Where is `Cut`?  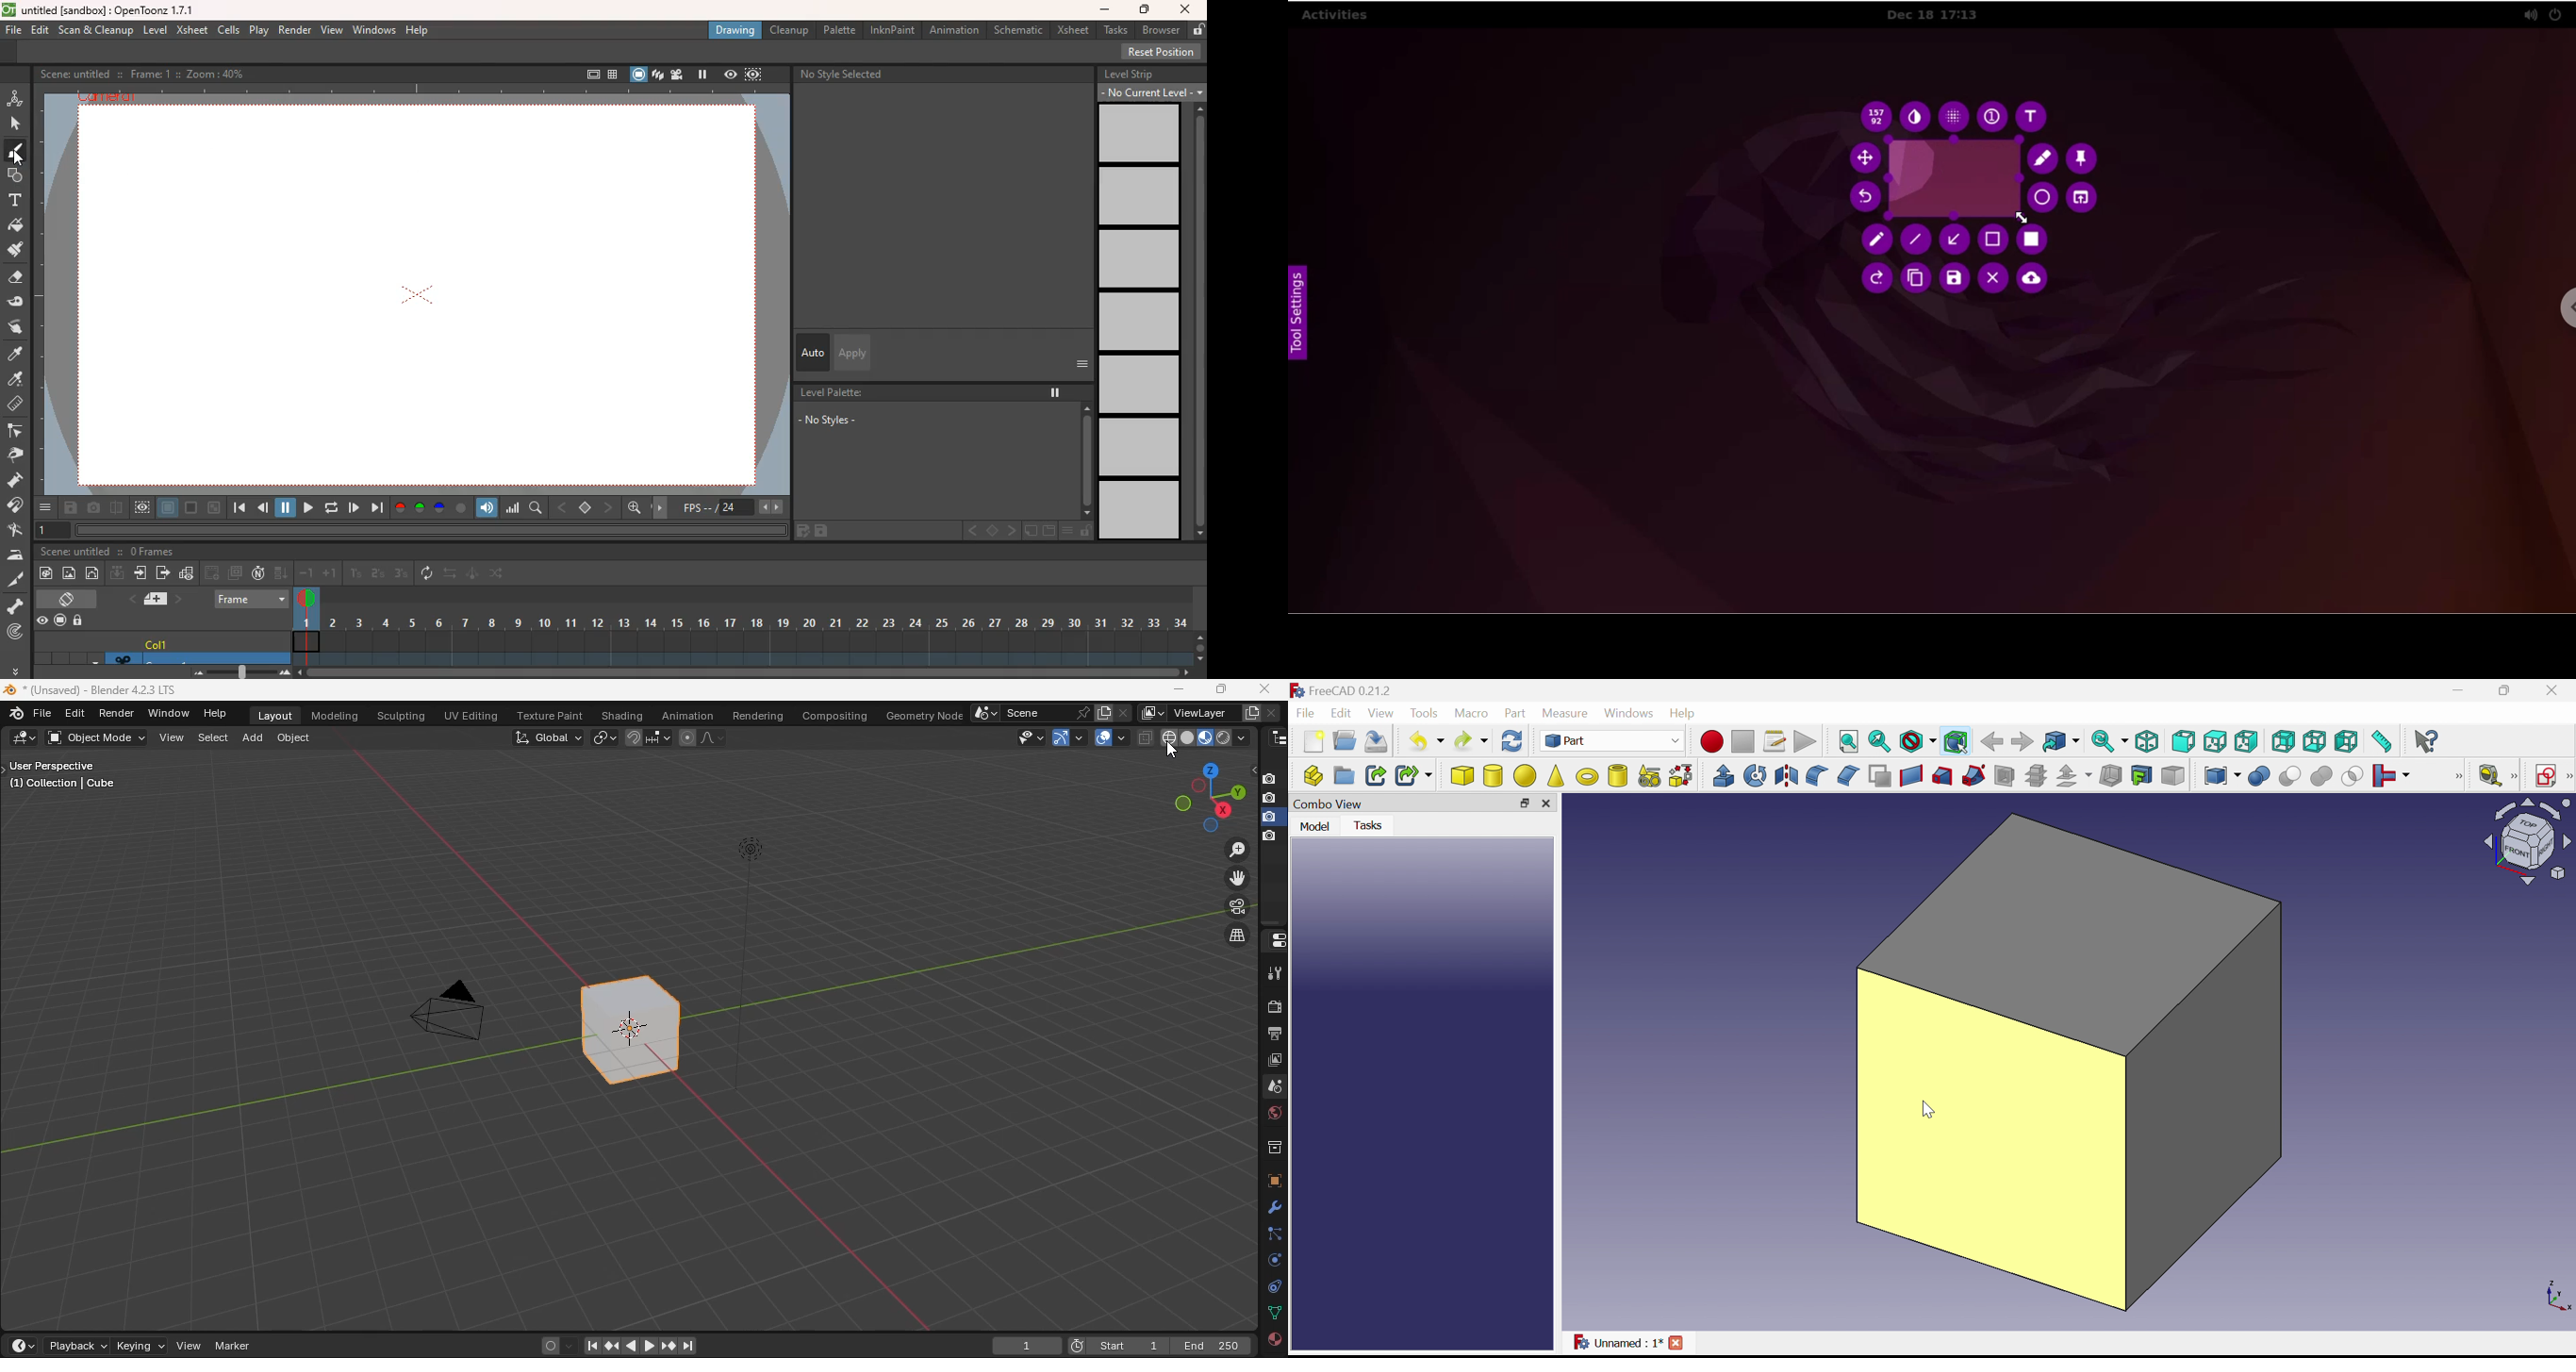
Cut is located at coordinates (2288, 776).